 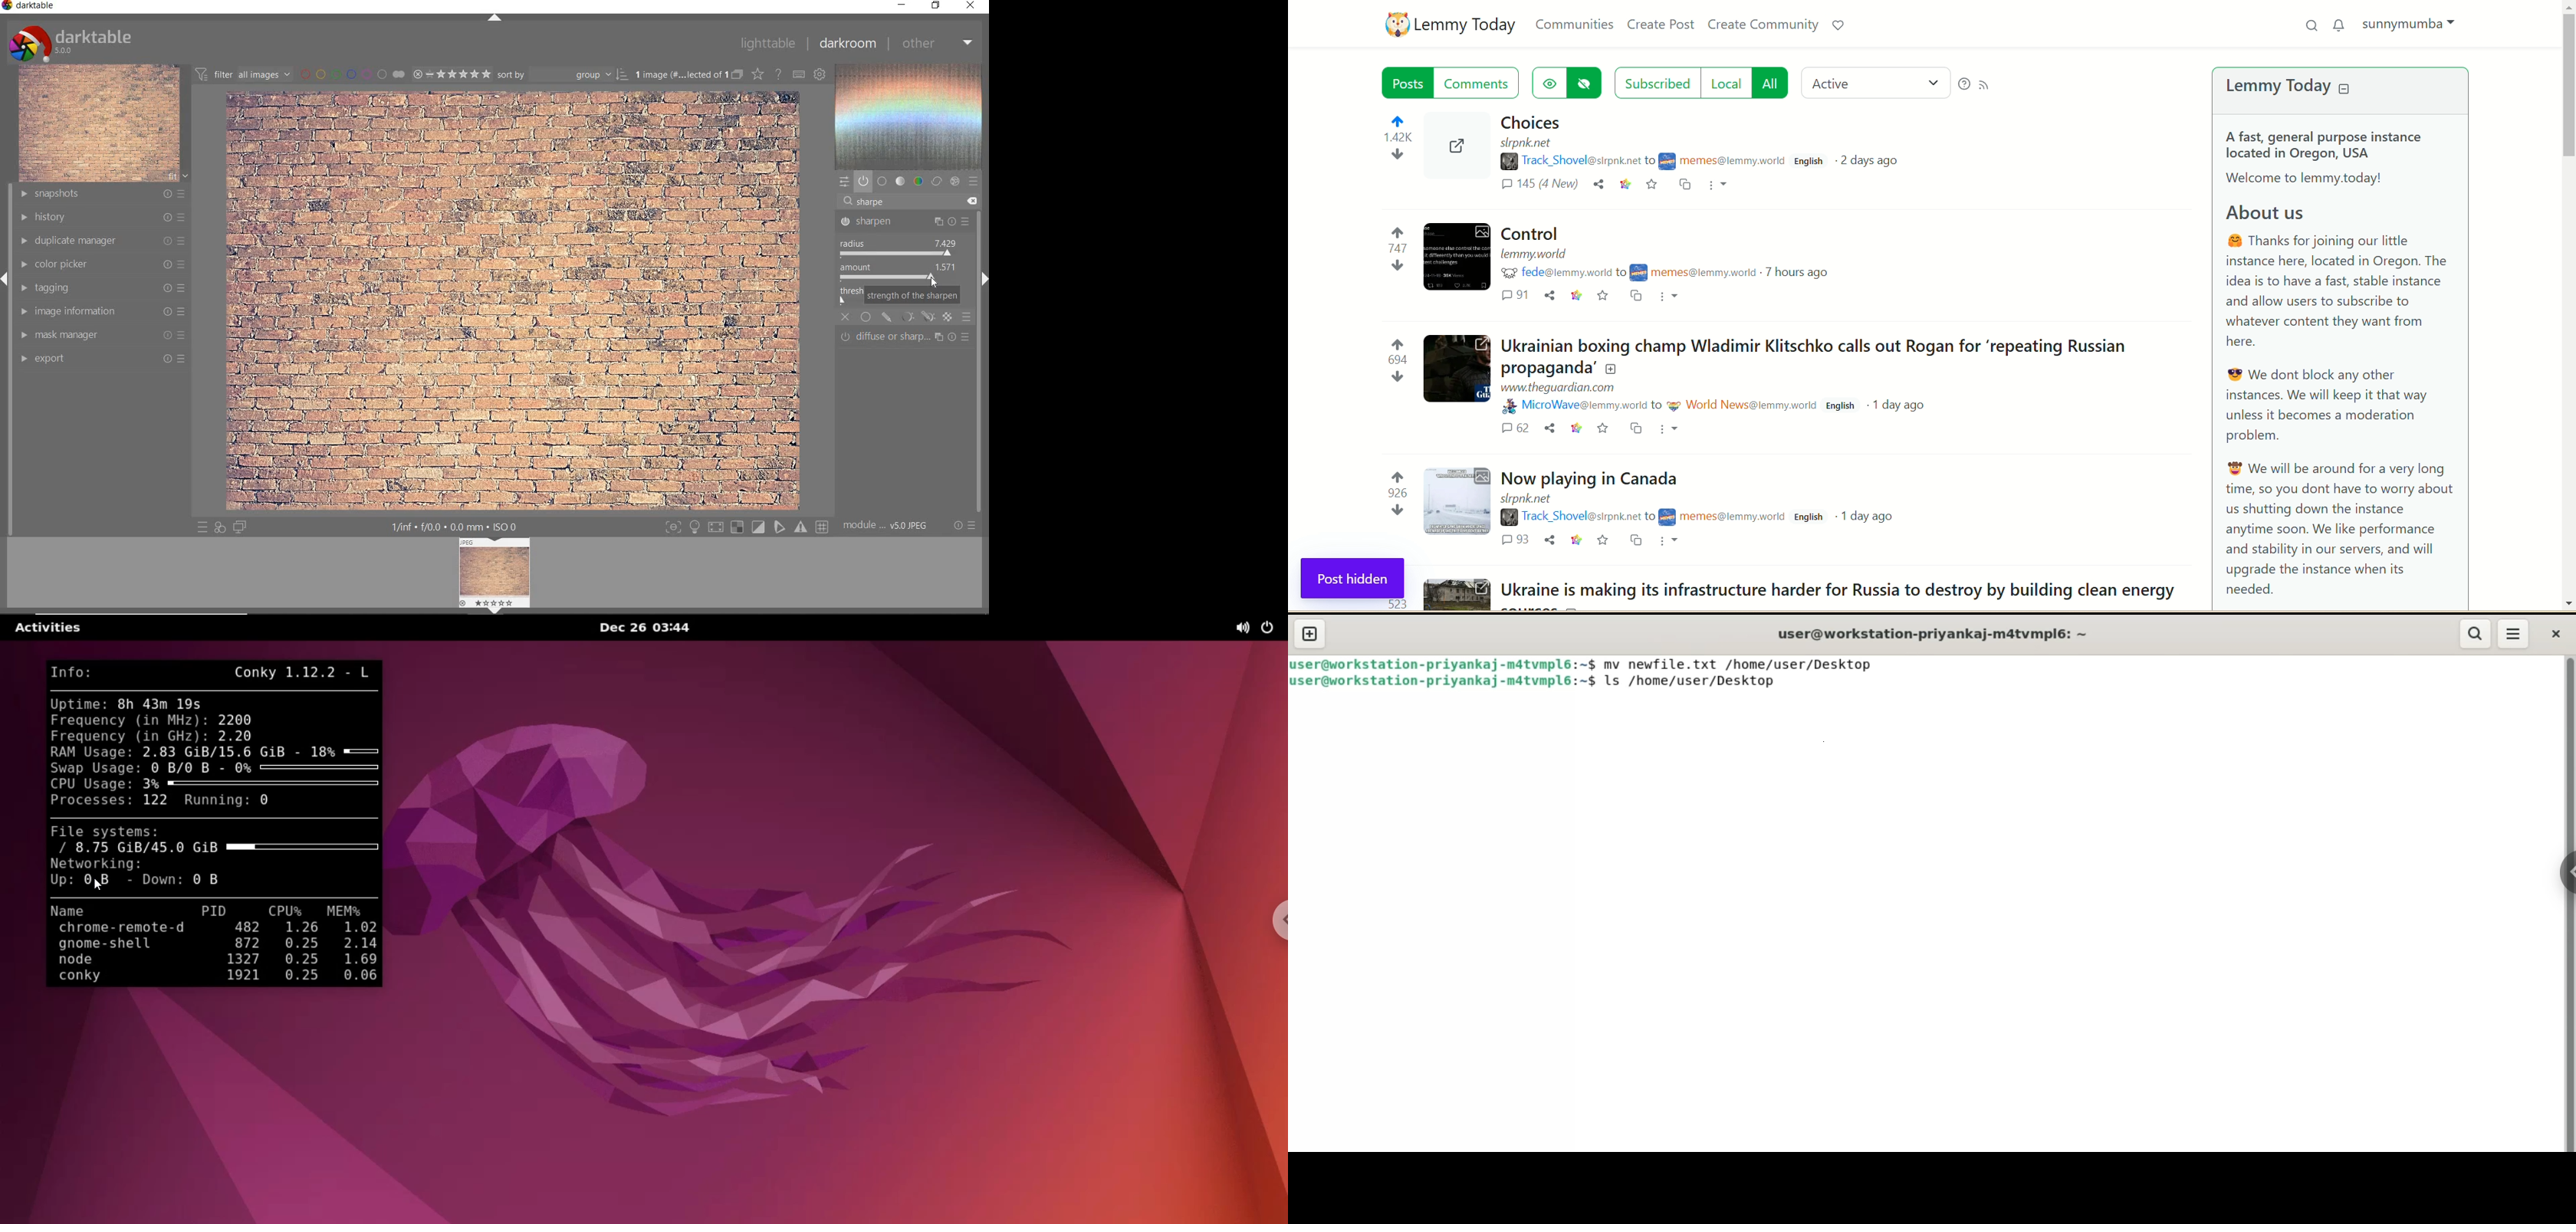 I want to click on quick access to preset, so click(x=200, y=527).